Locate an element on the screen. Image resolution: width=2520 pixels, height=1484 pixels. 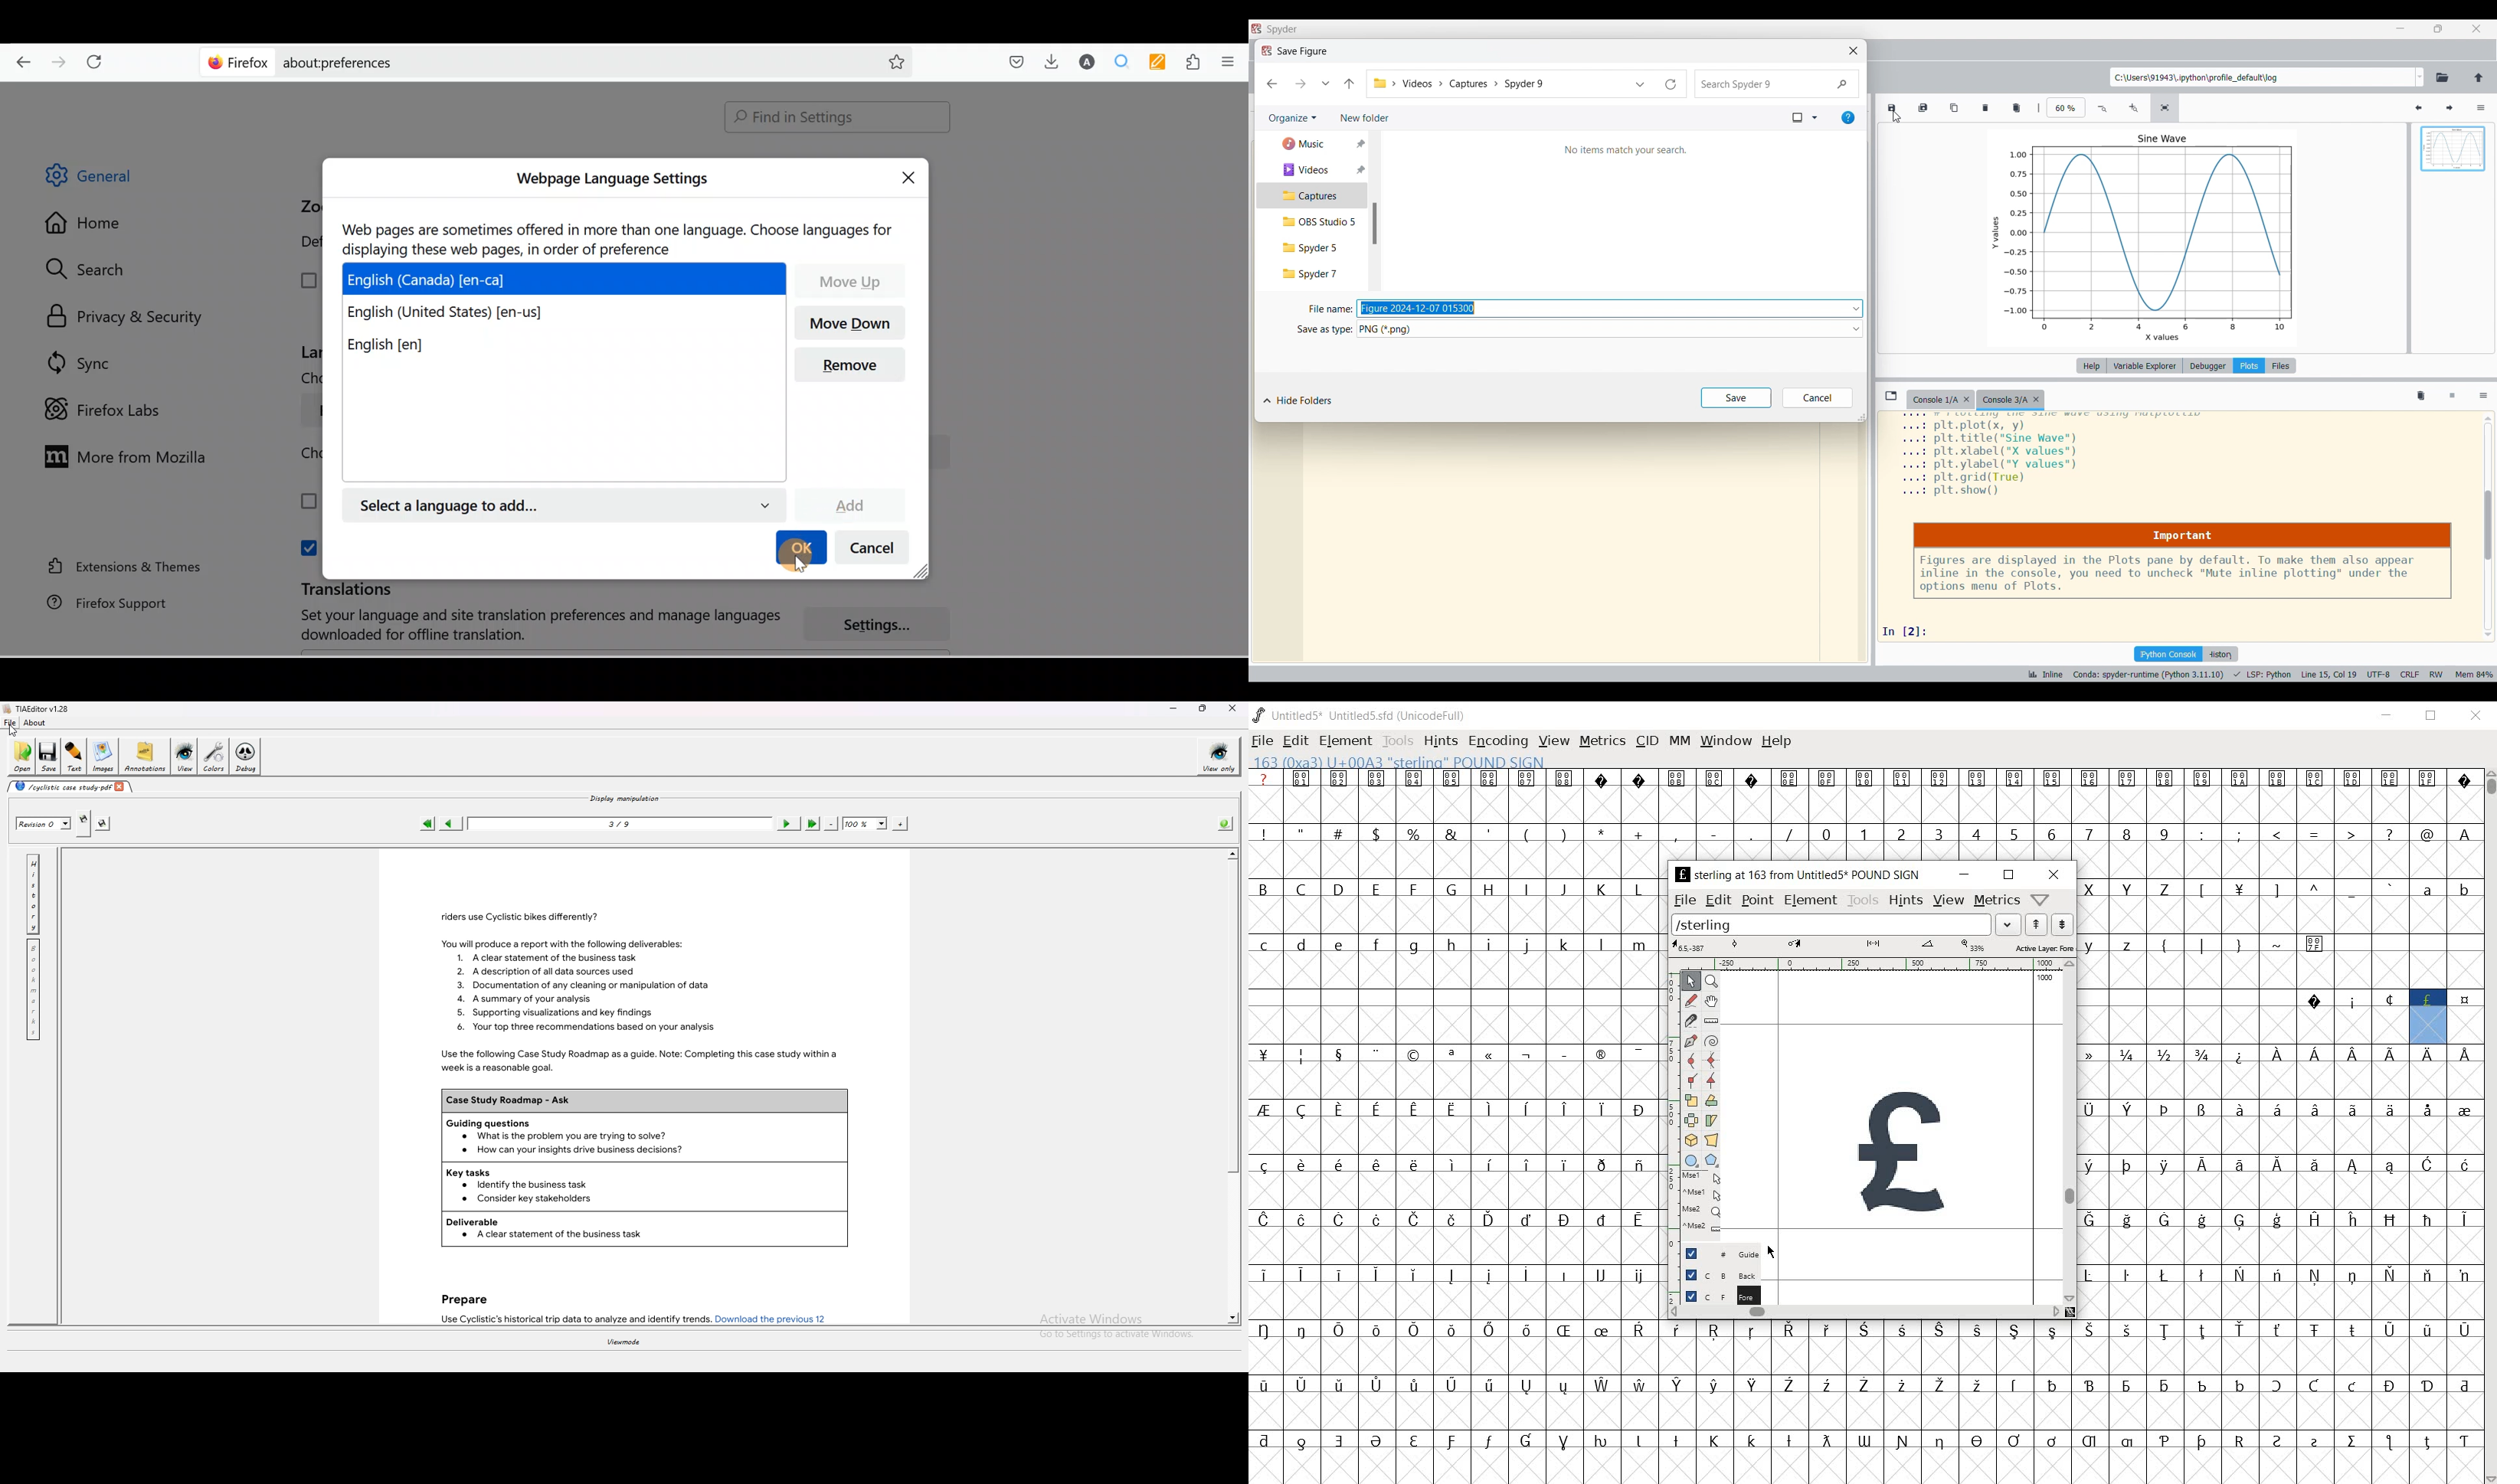
{ is located at coordinates (2164, 945).